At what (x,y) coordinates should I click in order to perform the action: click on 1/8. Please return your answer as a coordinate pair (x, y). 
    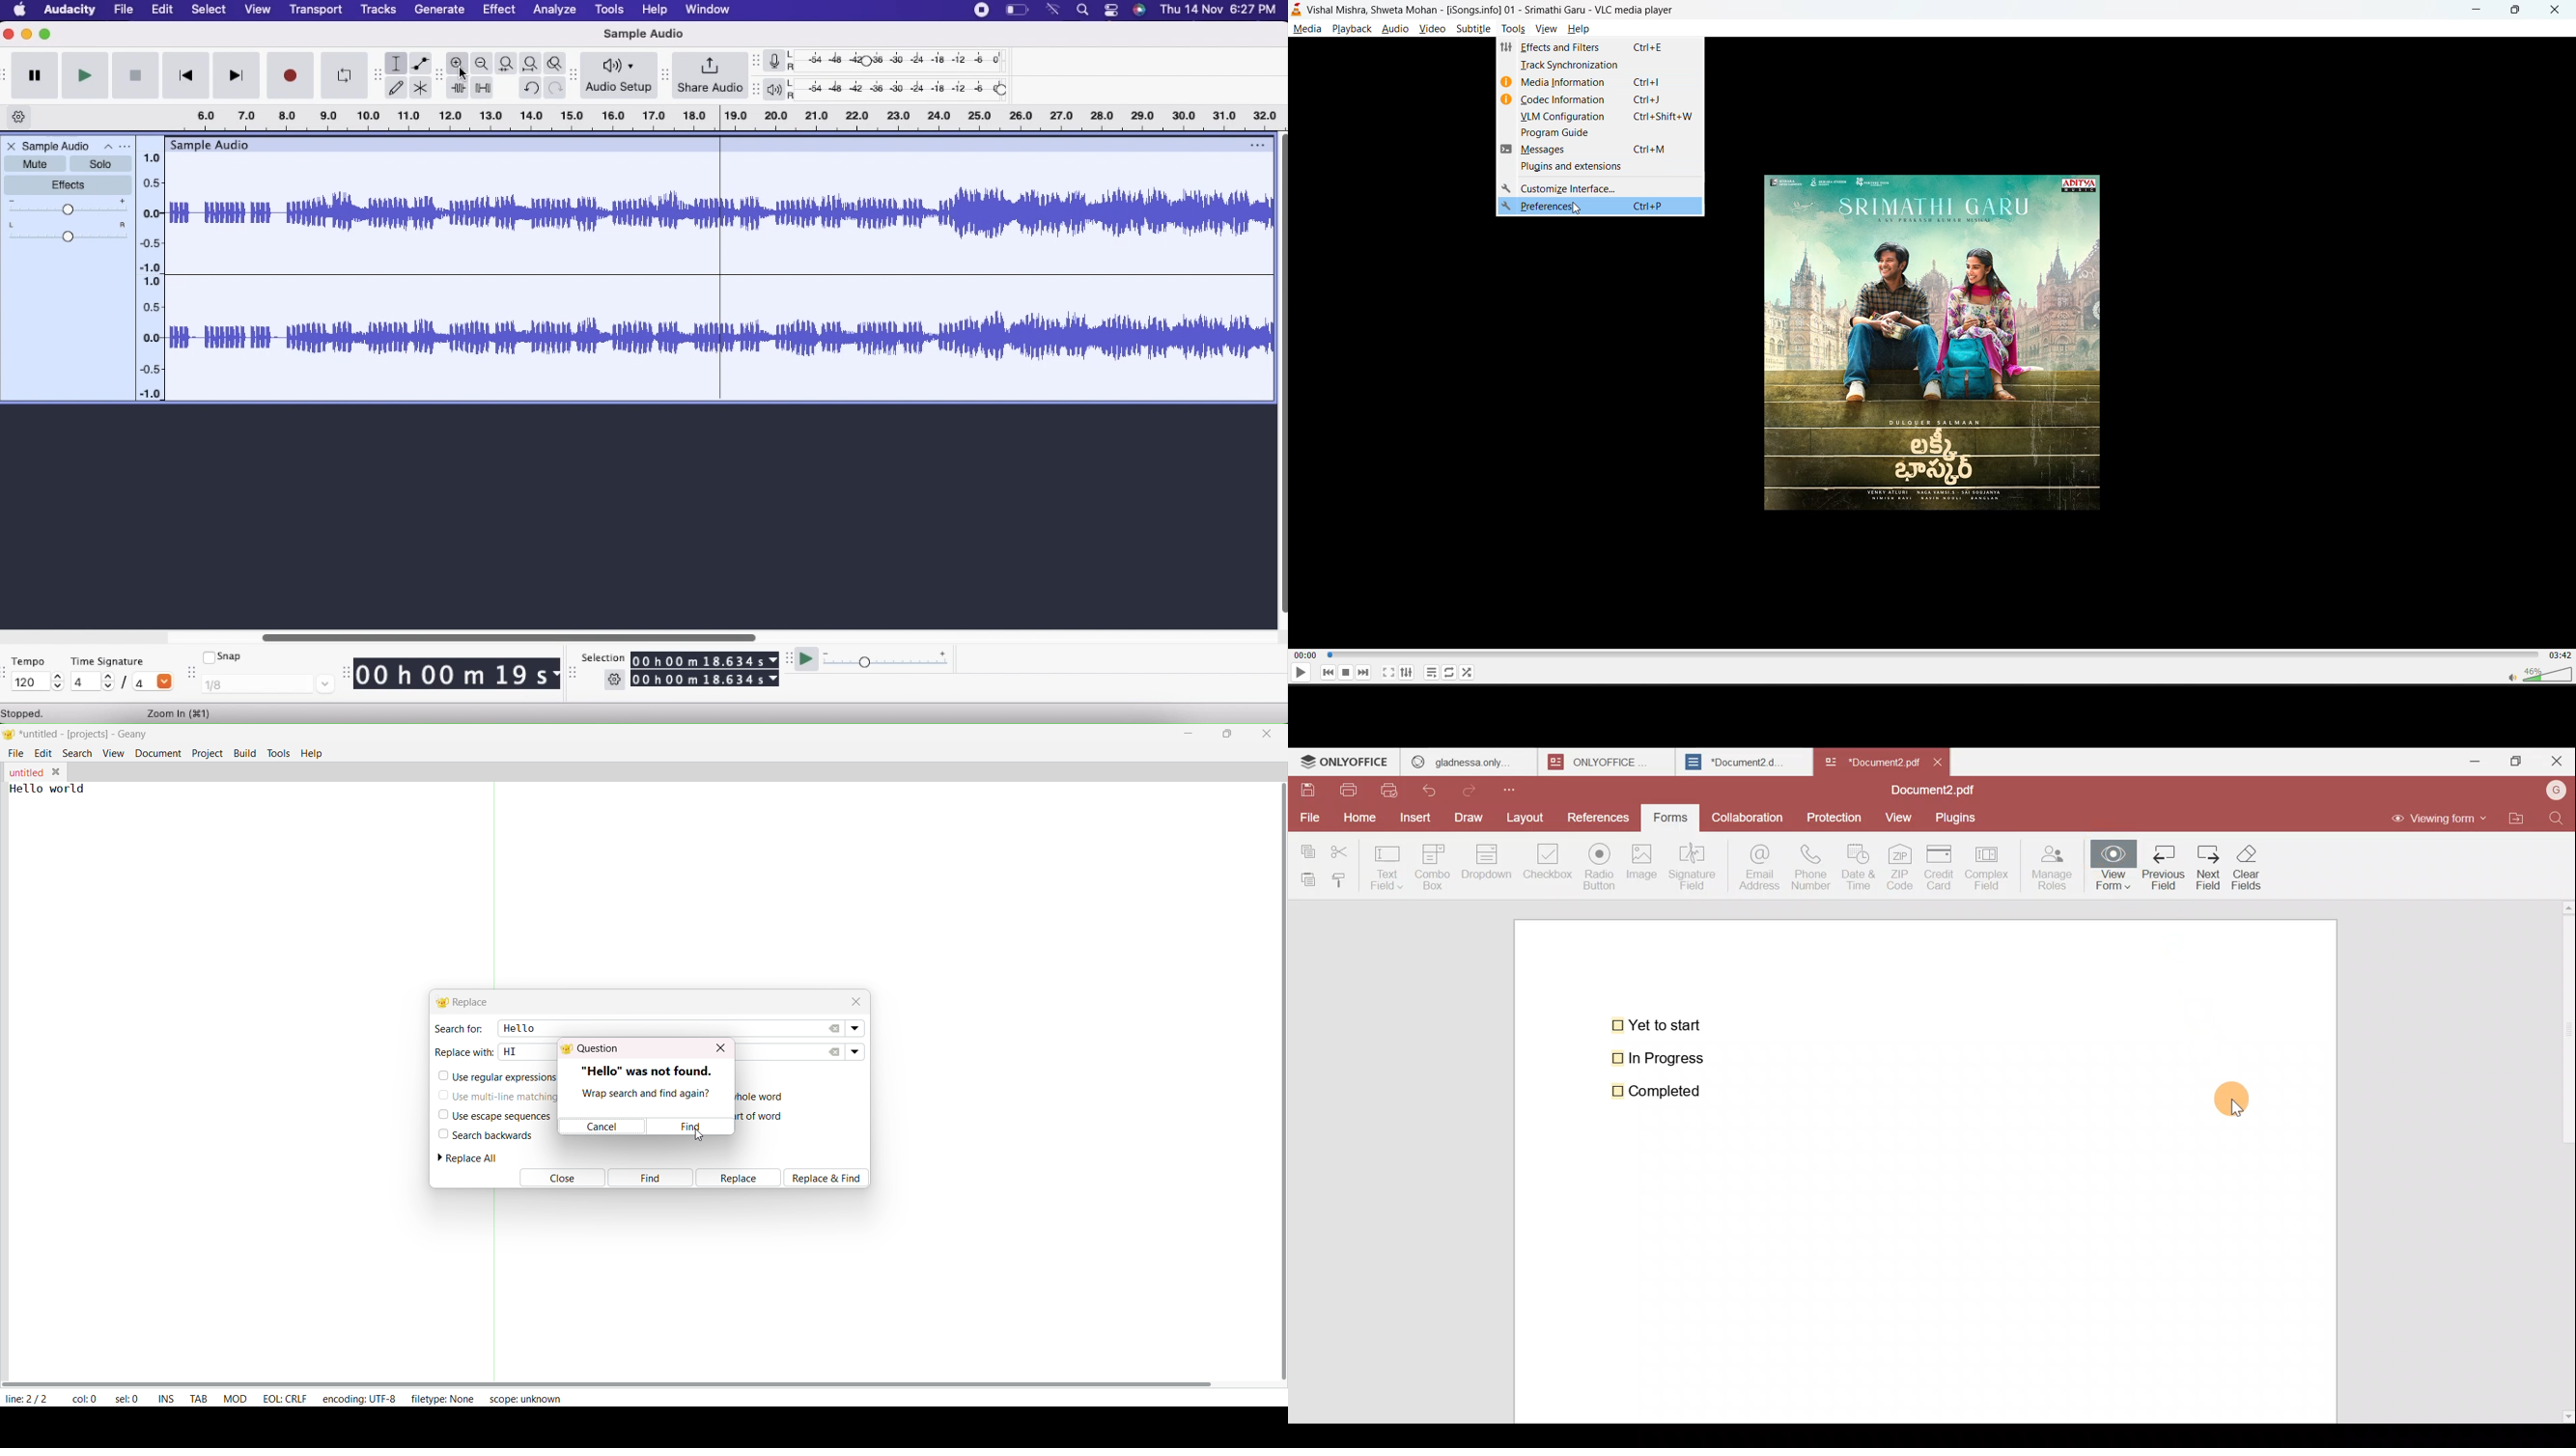
    Looking at the image, I should click on (267, 685).